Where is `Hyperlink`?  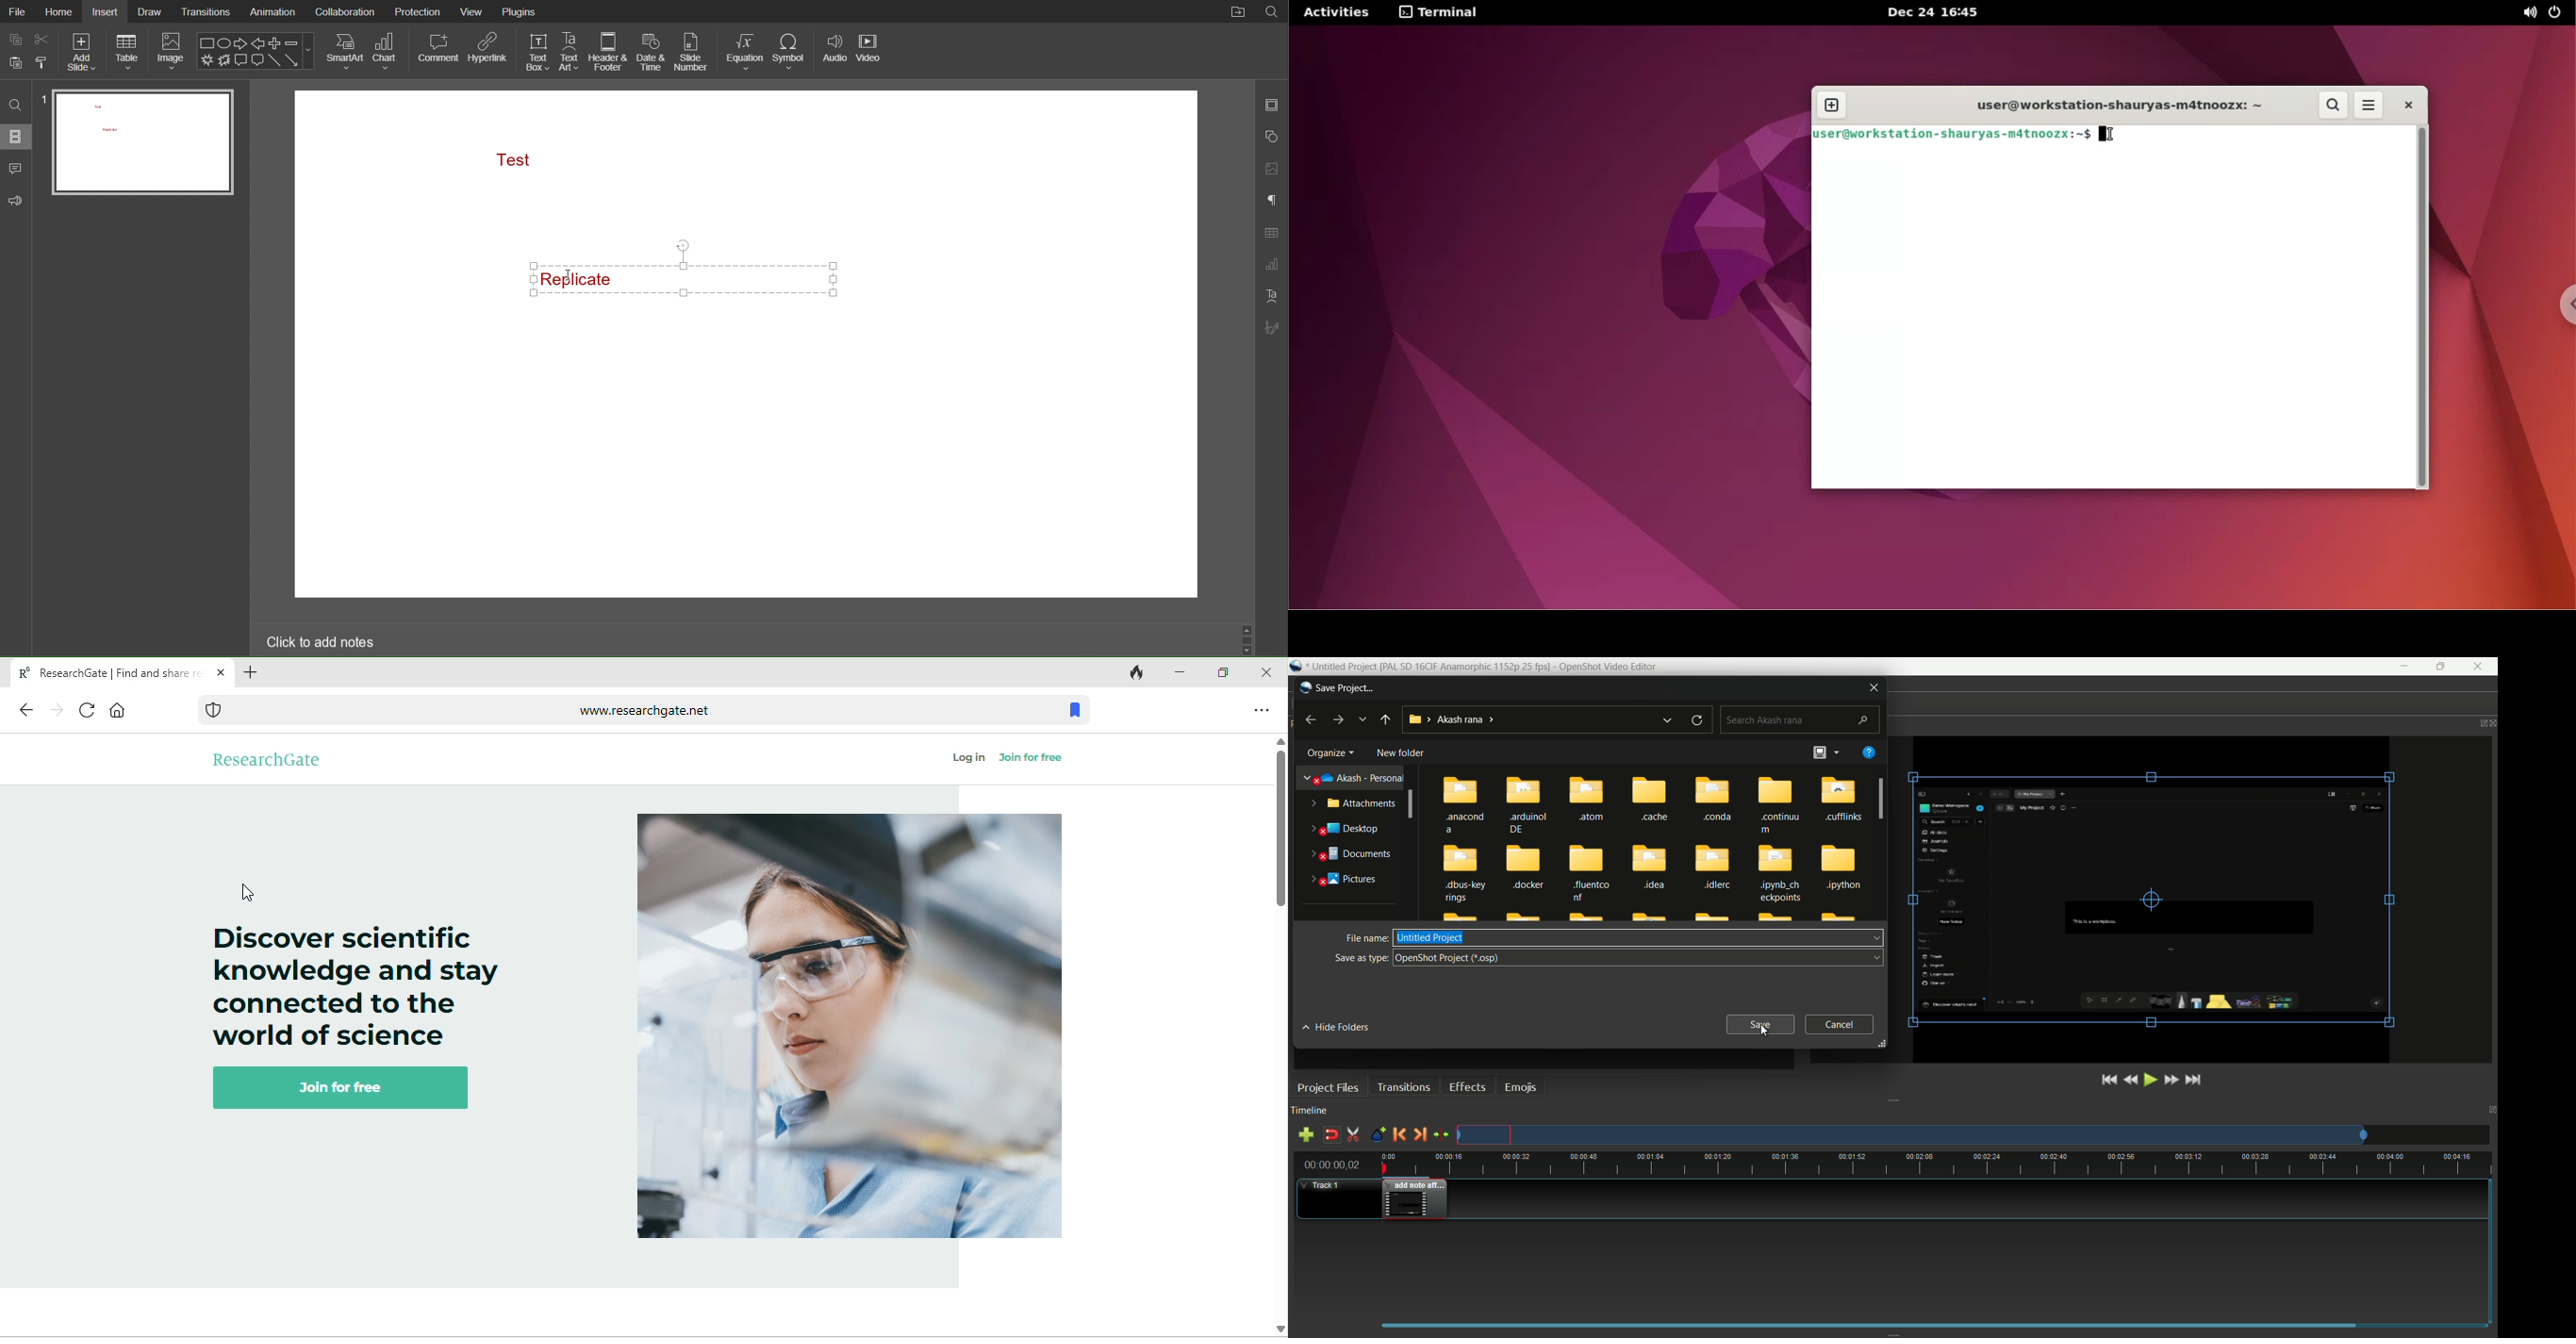 Hyperlink is located at coordinates (489, 52).